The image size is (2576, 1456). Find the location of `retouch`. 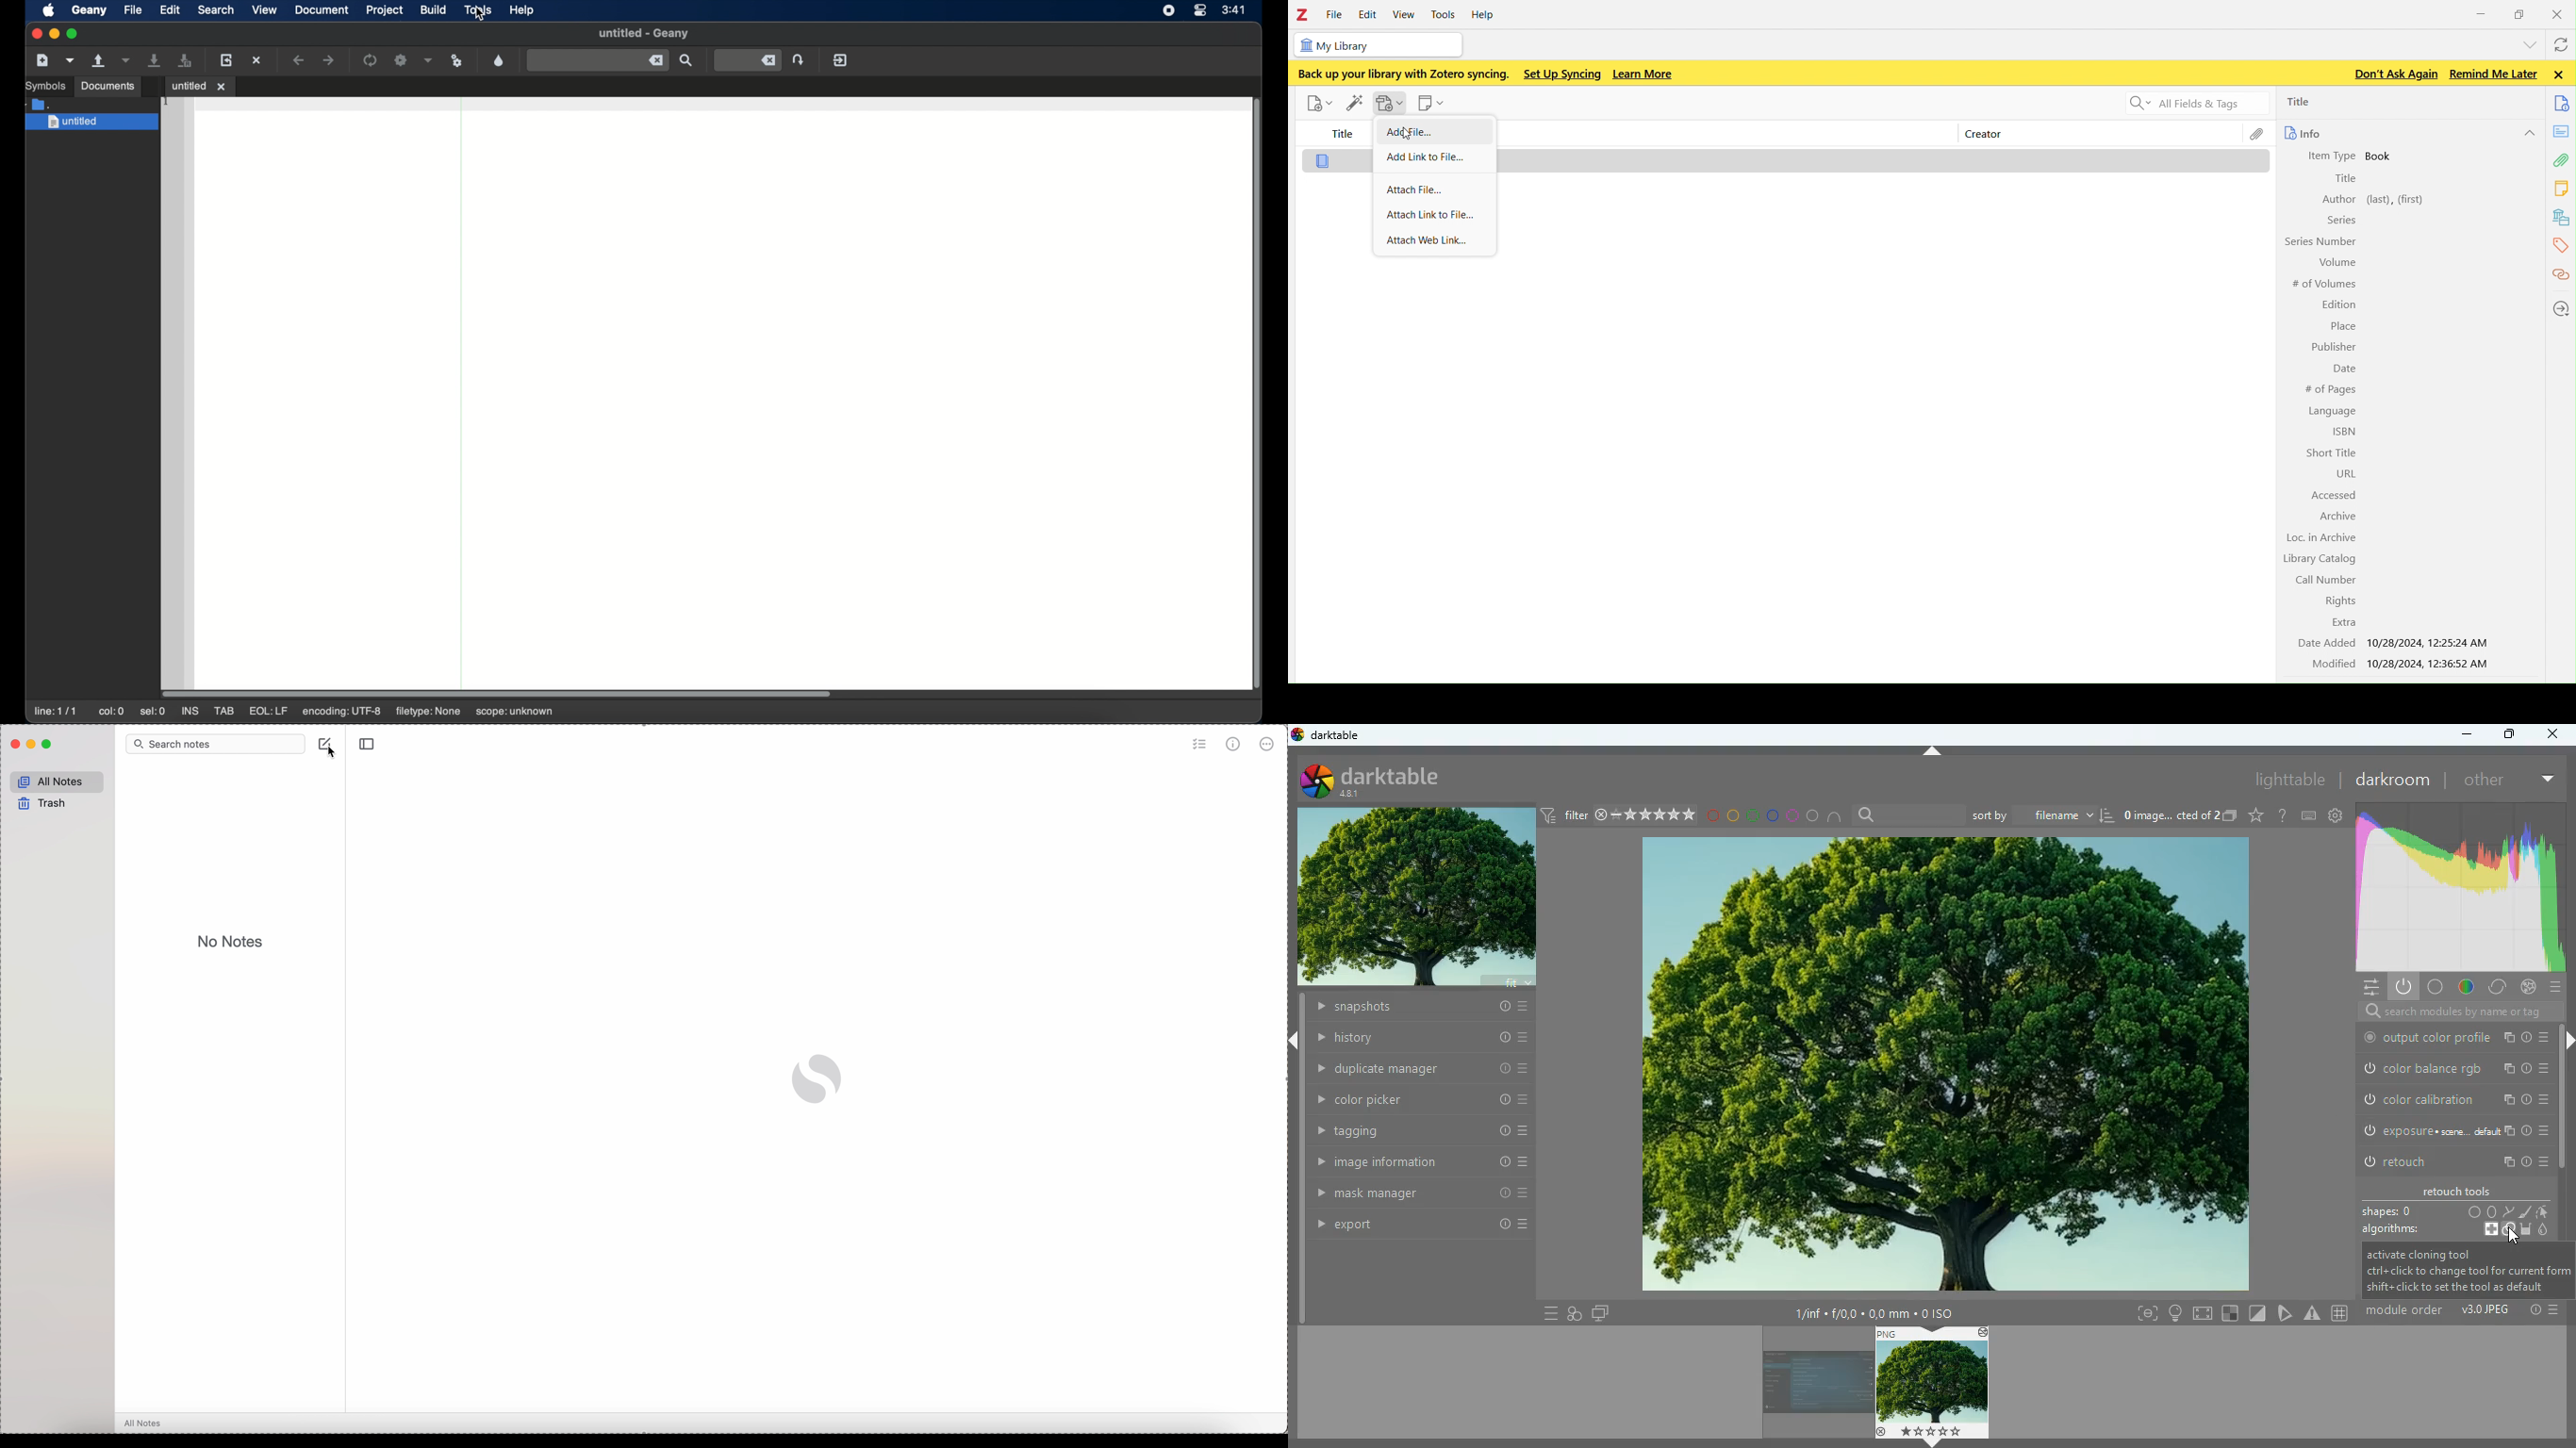

retouch is located at coordinates (2453, 1162).